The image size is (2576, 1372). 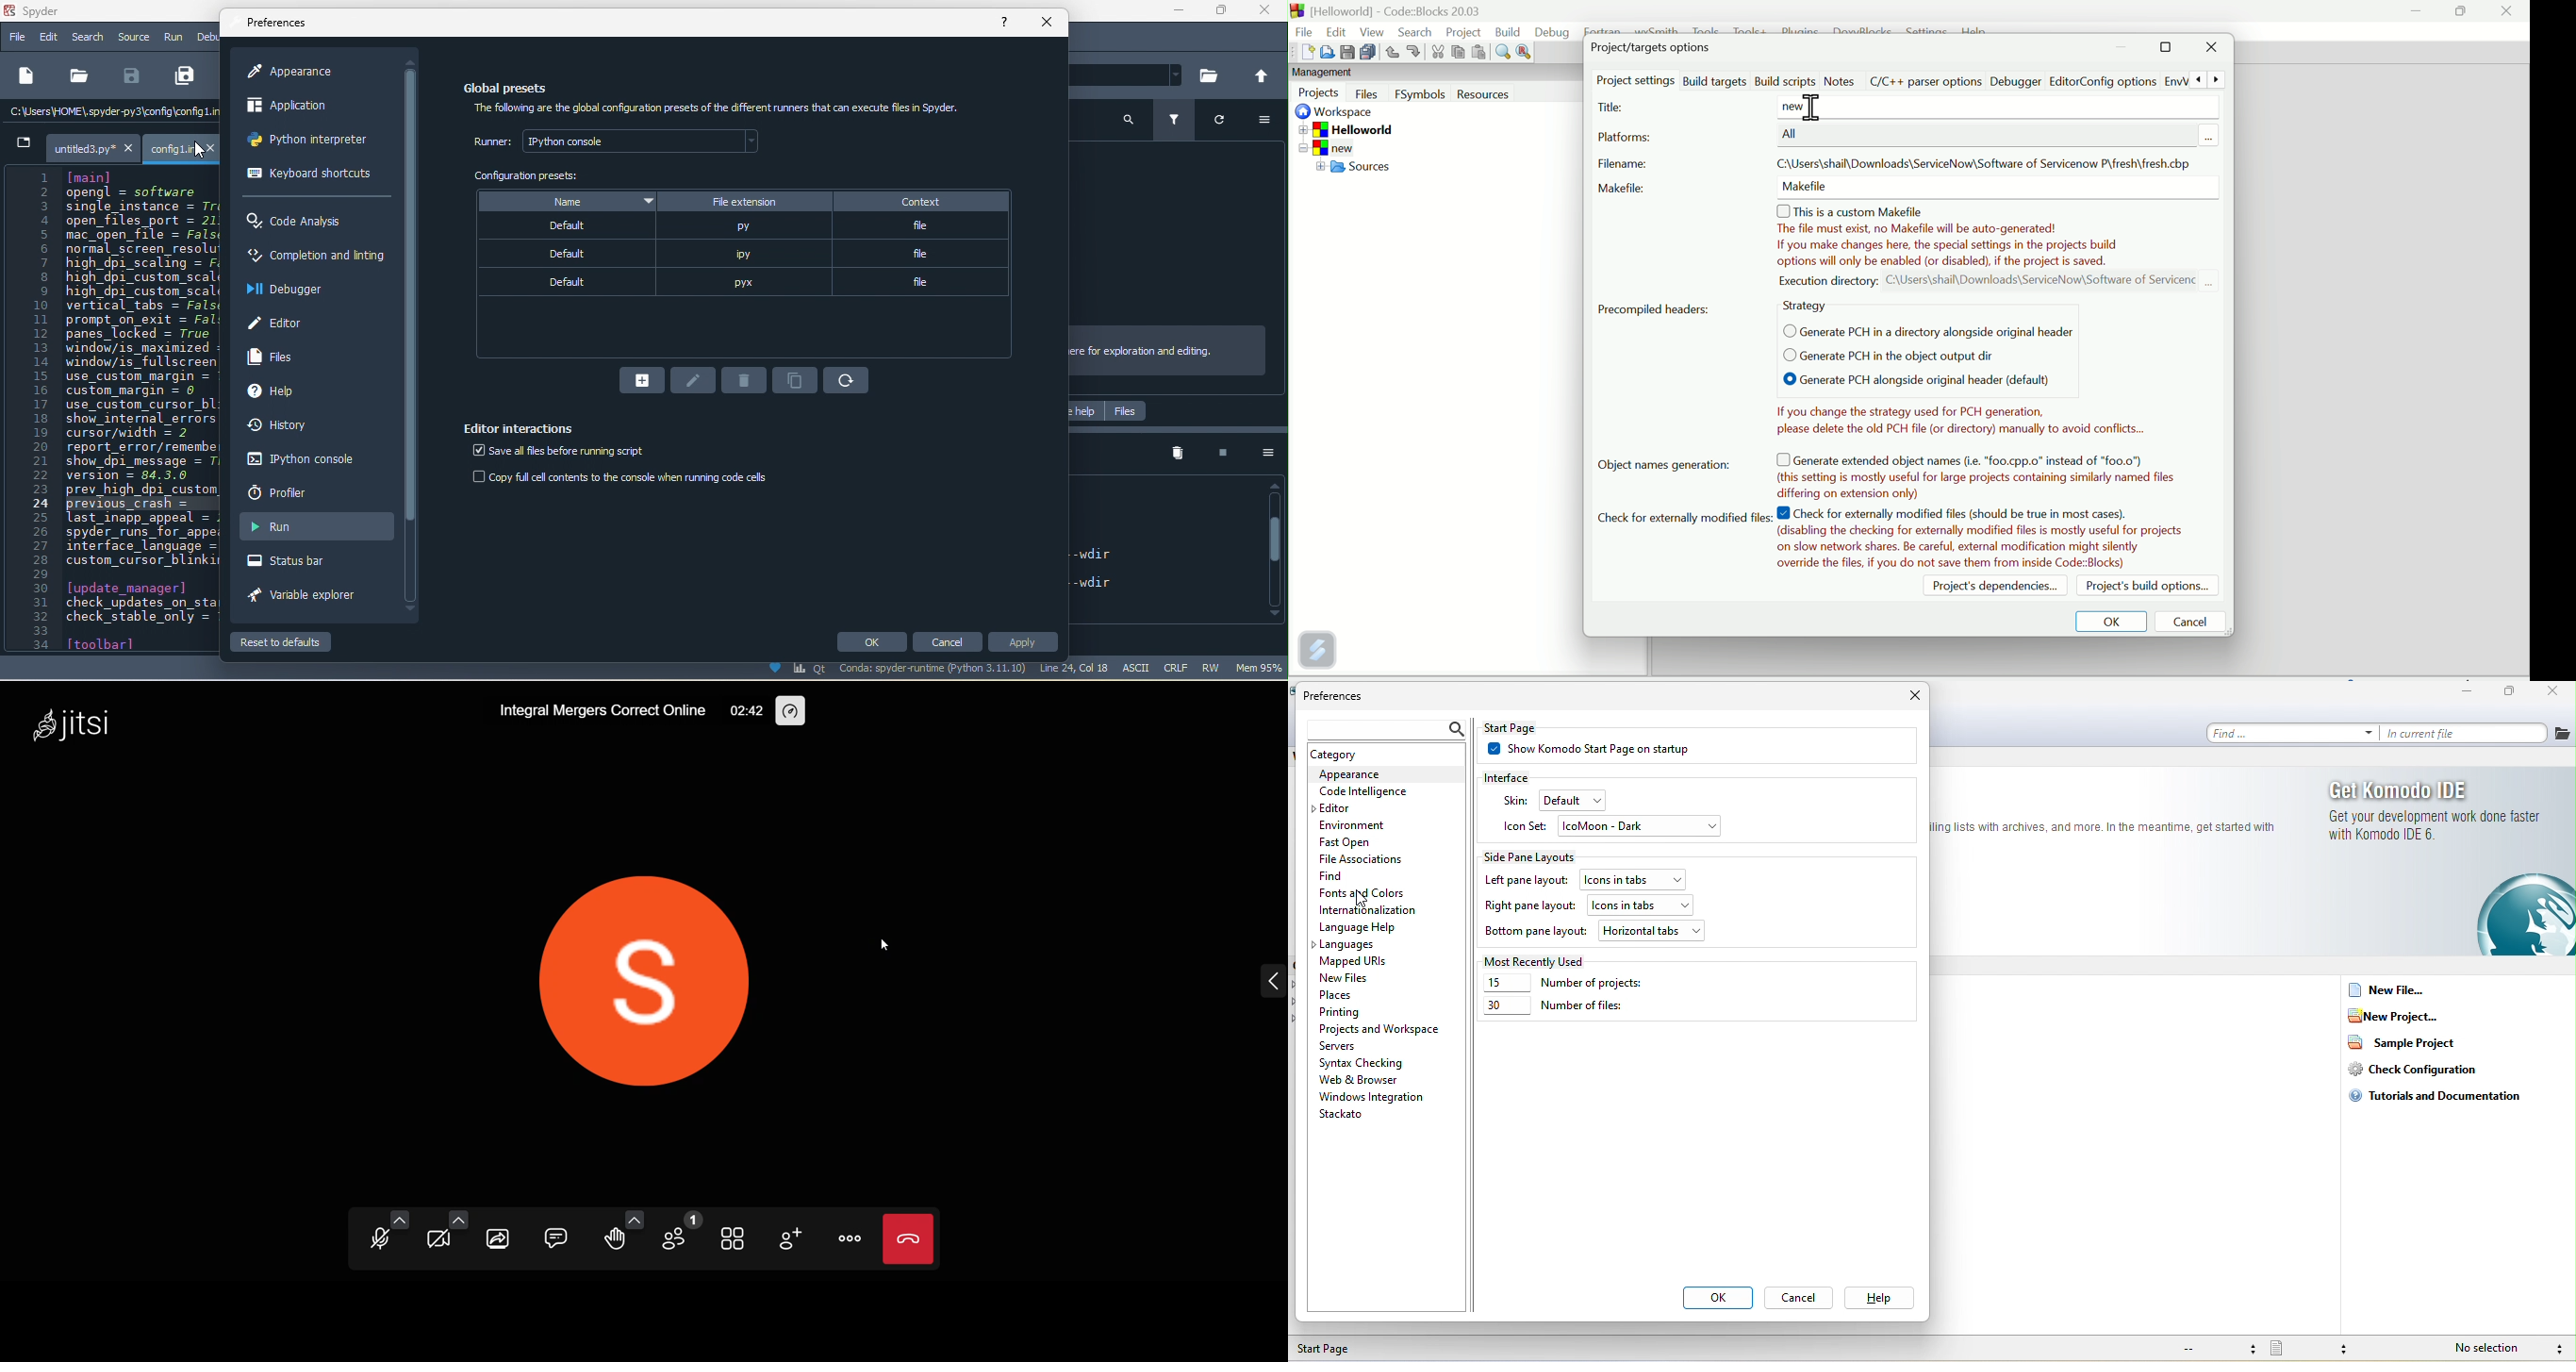 What do you see at coordinates (515, 91) in the screenshot?
I see `global setting panel appear` at bounding box center [515, 91].